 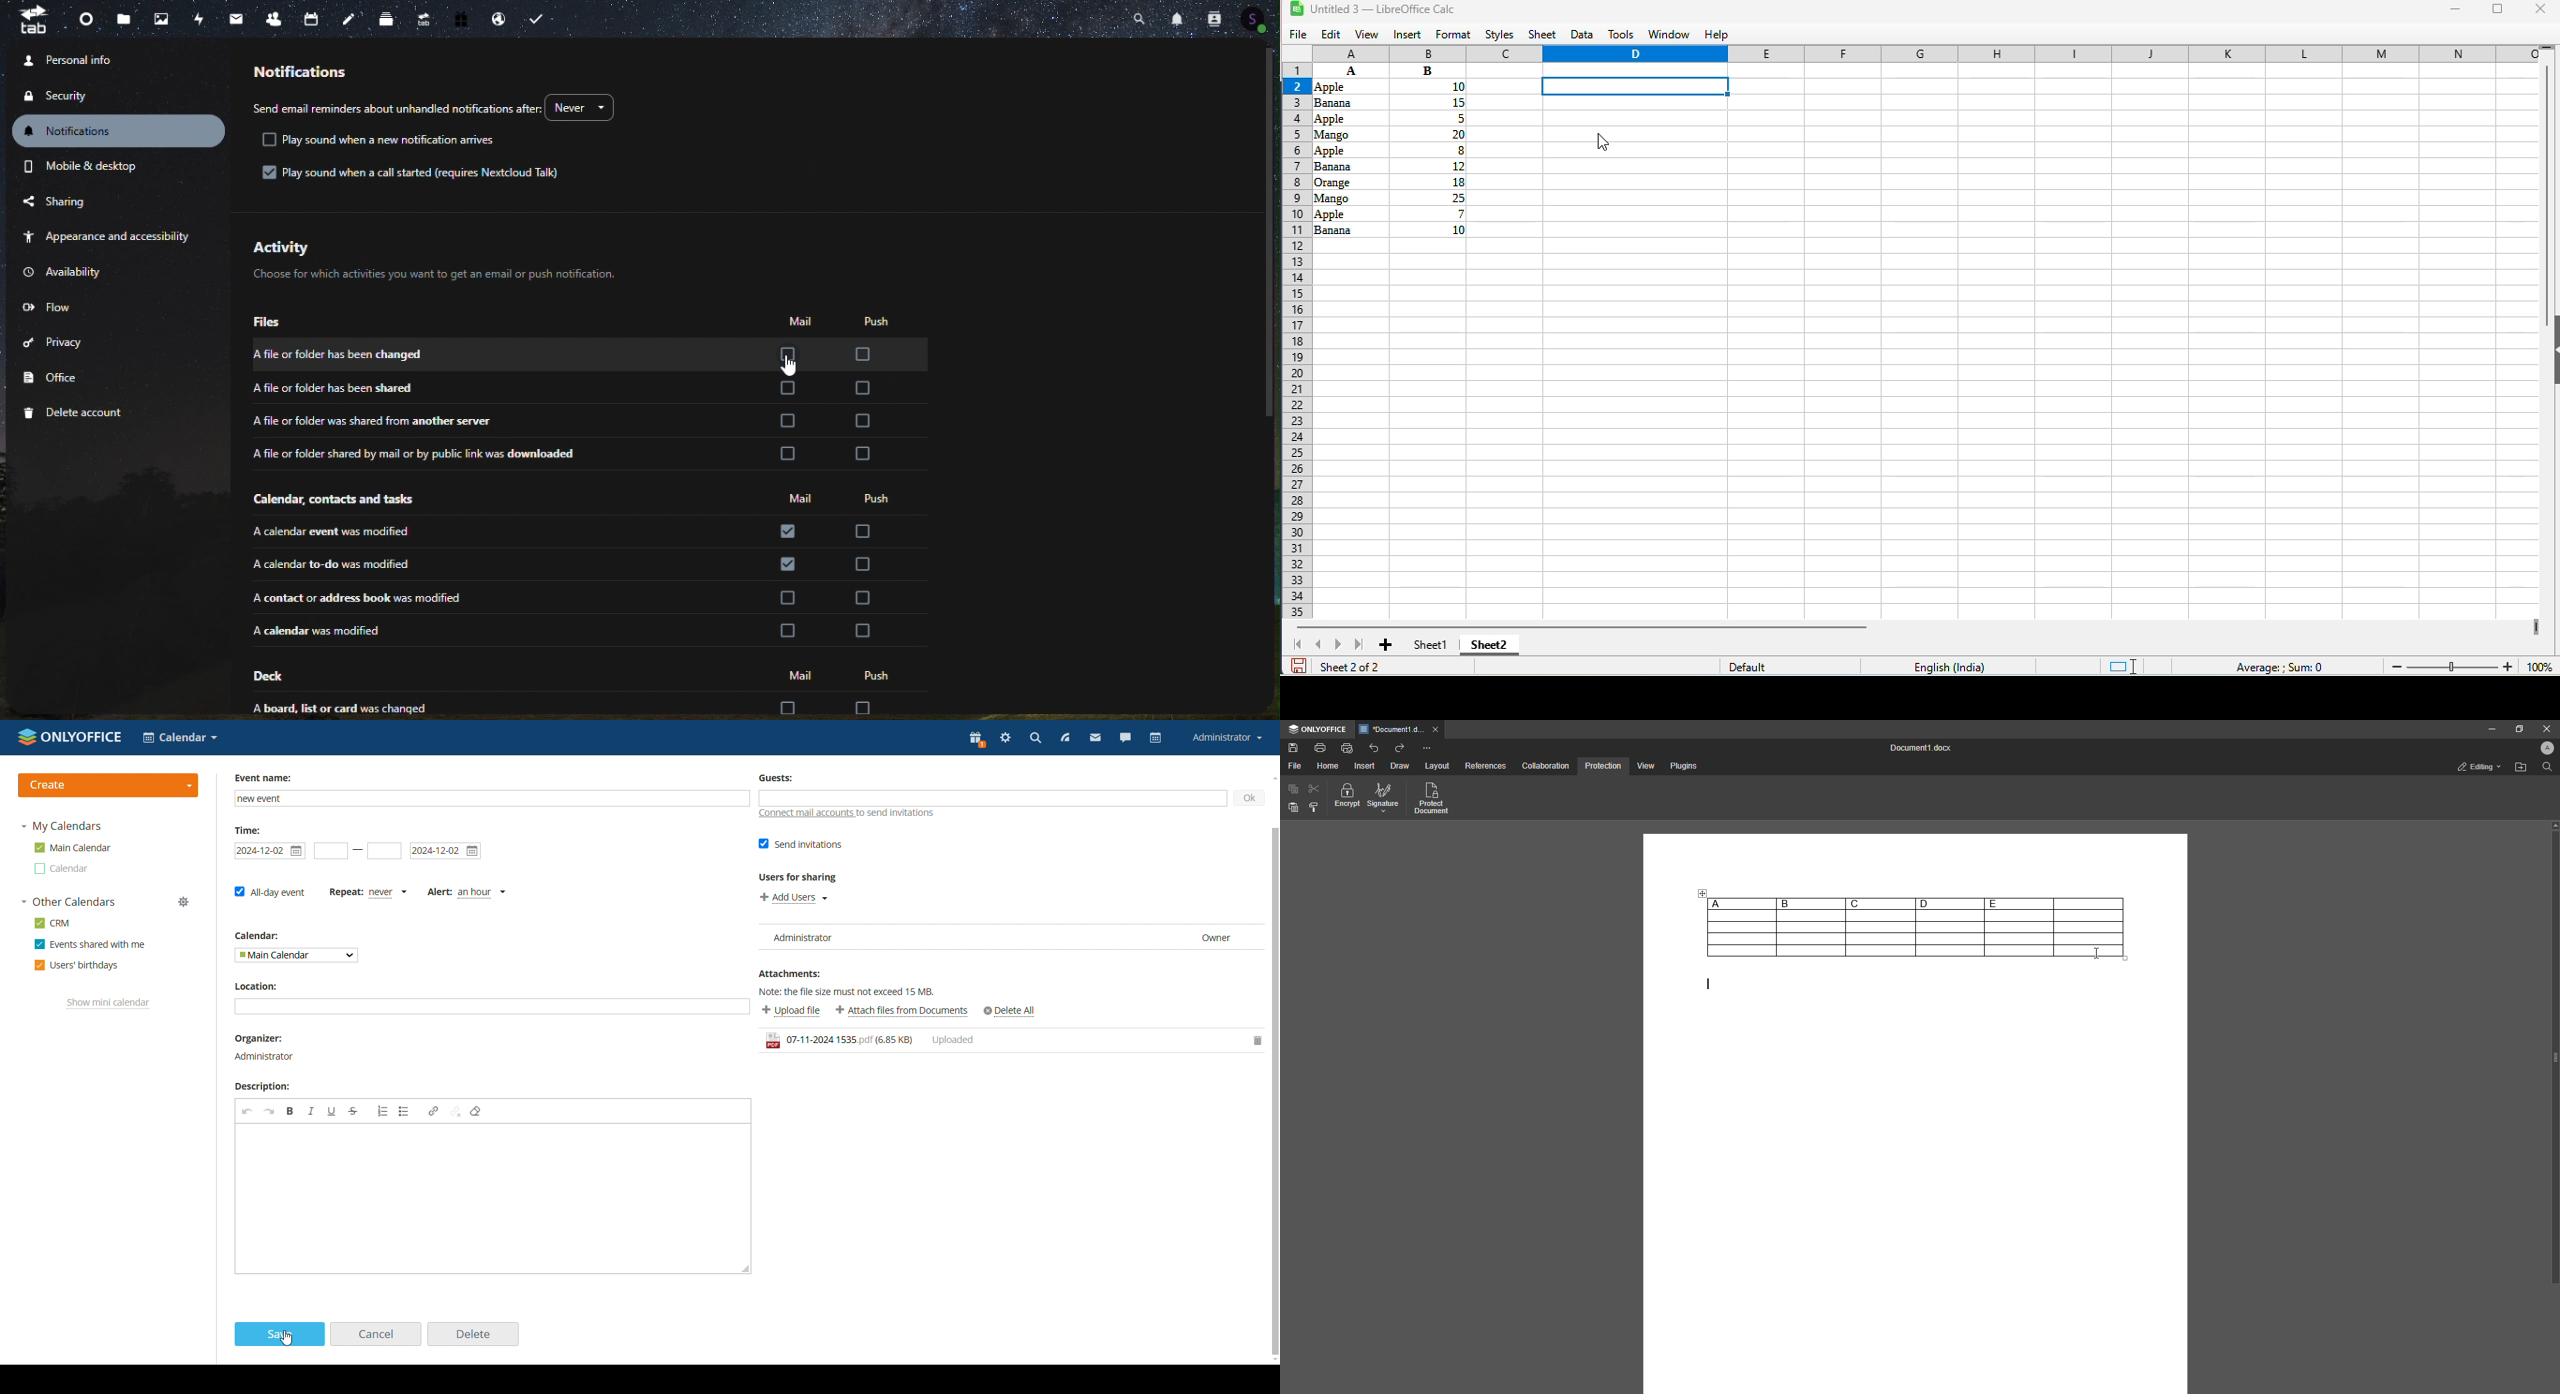 What do you see at coordinates (234, 17) in the screenshot?
I see `email` at bounding box center [234, 17].